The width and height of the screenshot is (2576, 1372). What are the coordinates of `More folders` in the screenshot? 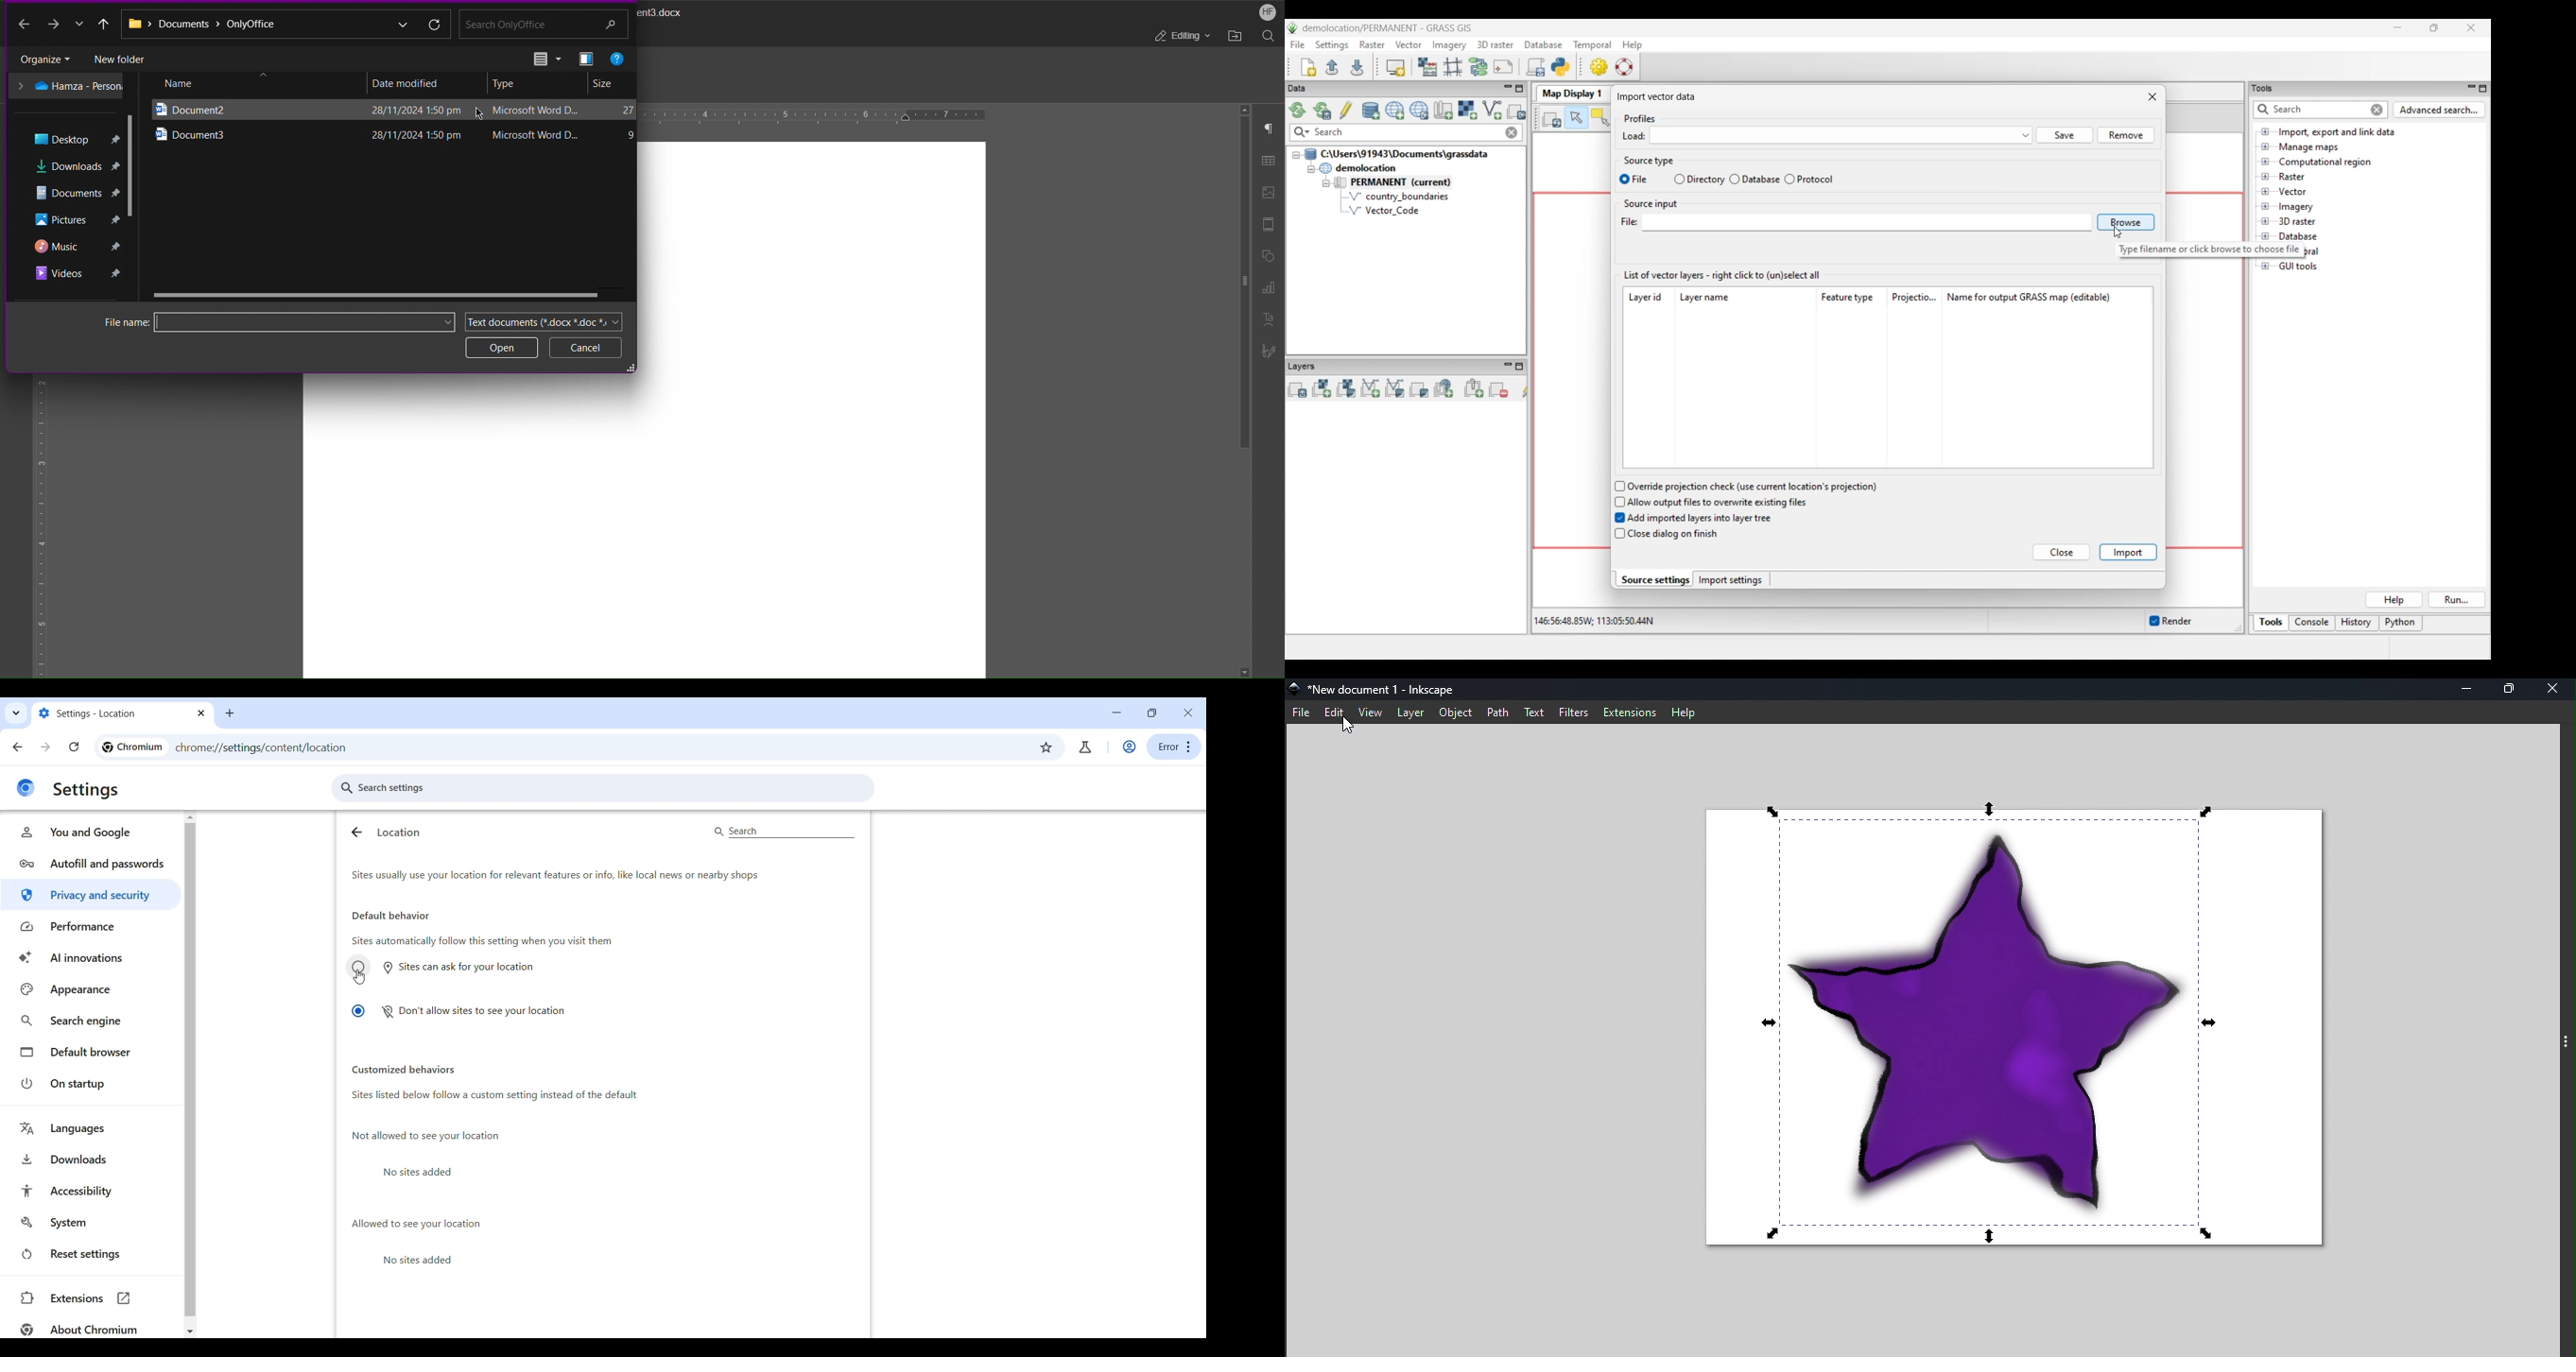 It's located at (402, 22).